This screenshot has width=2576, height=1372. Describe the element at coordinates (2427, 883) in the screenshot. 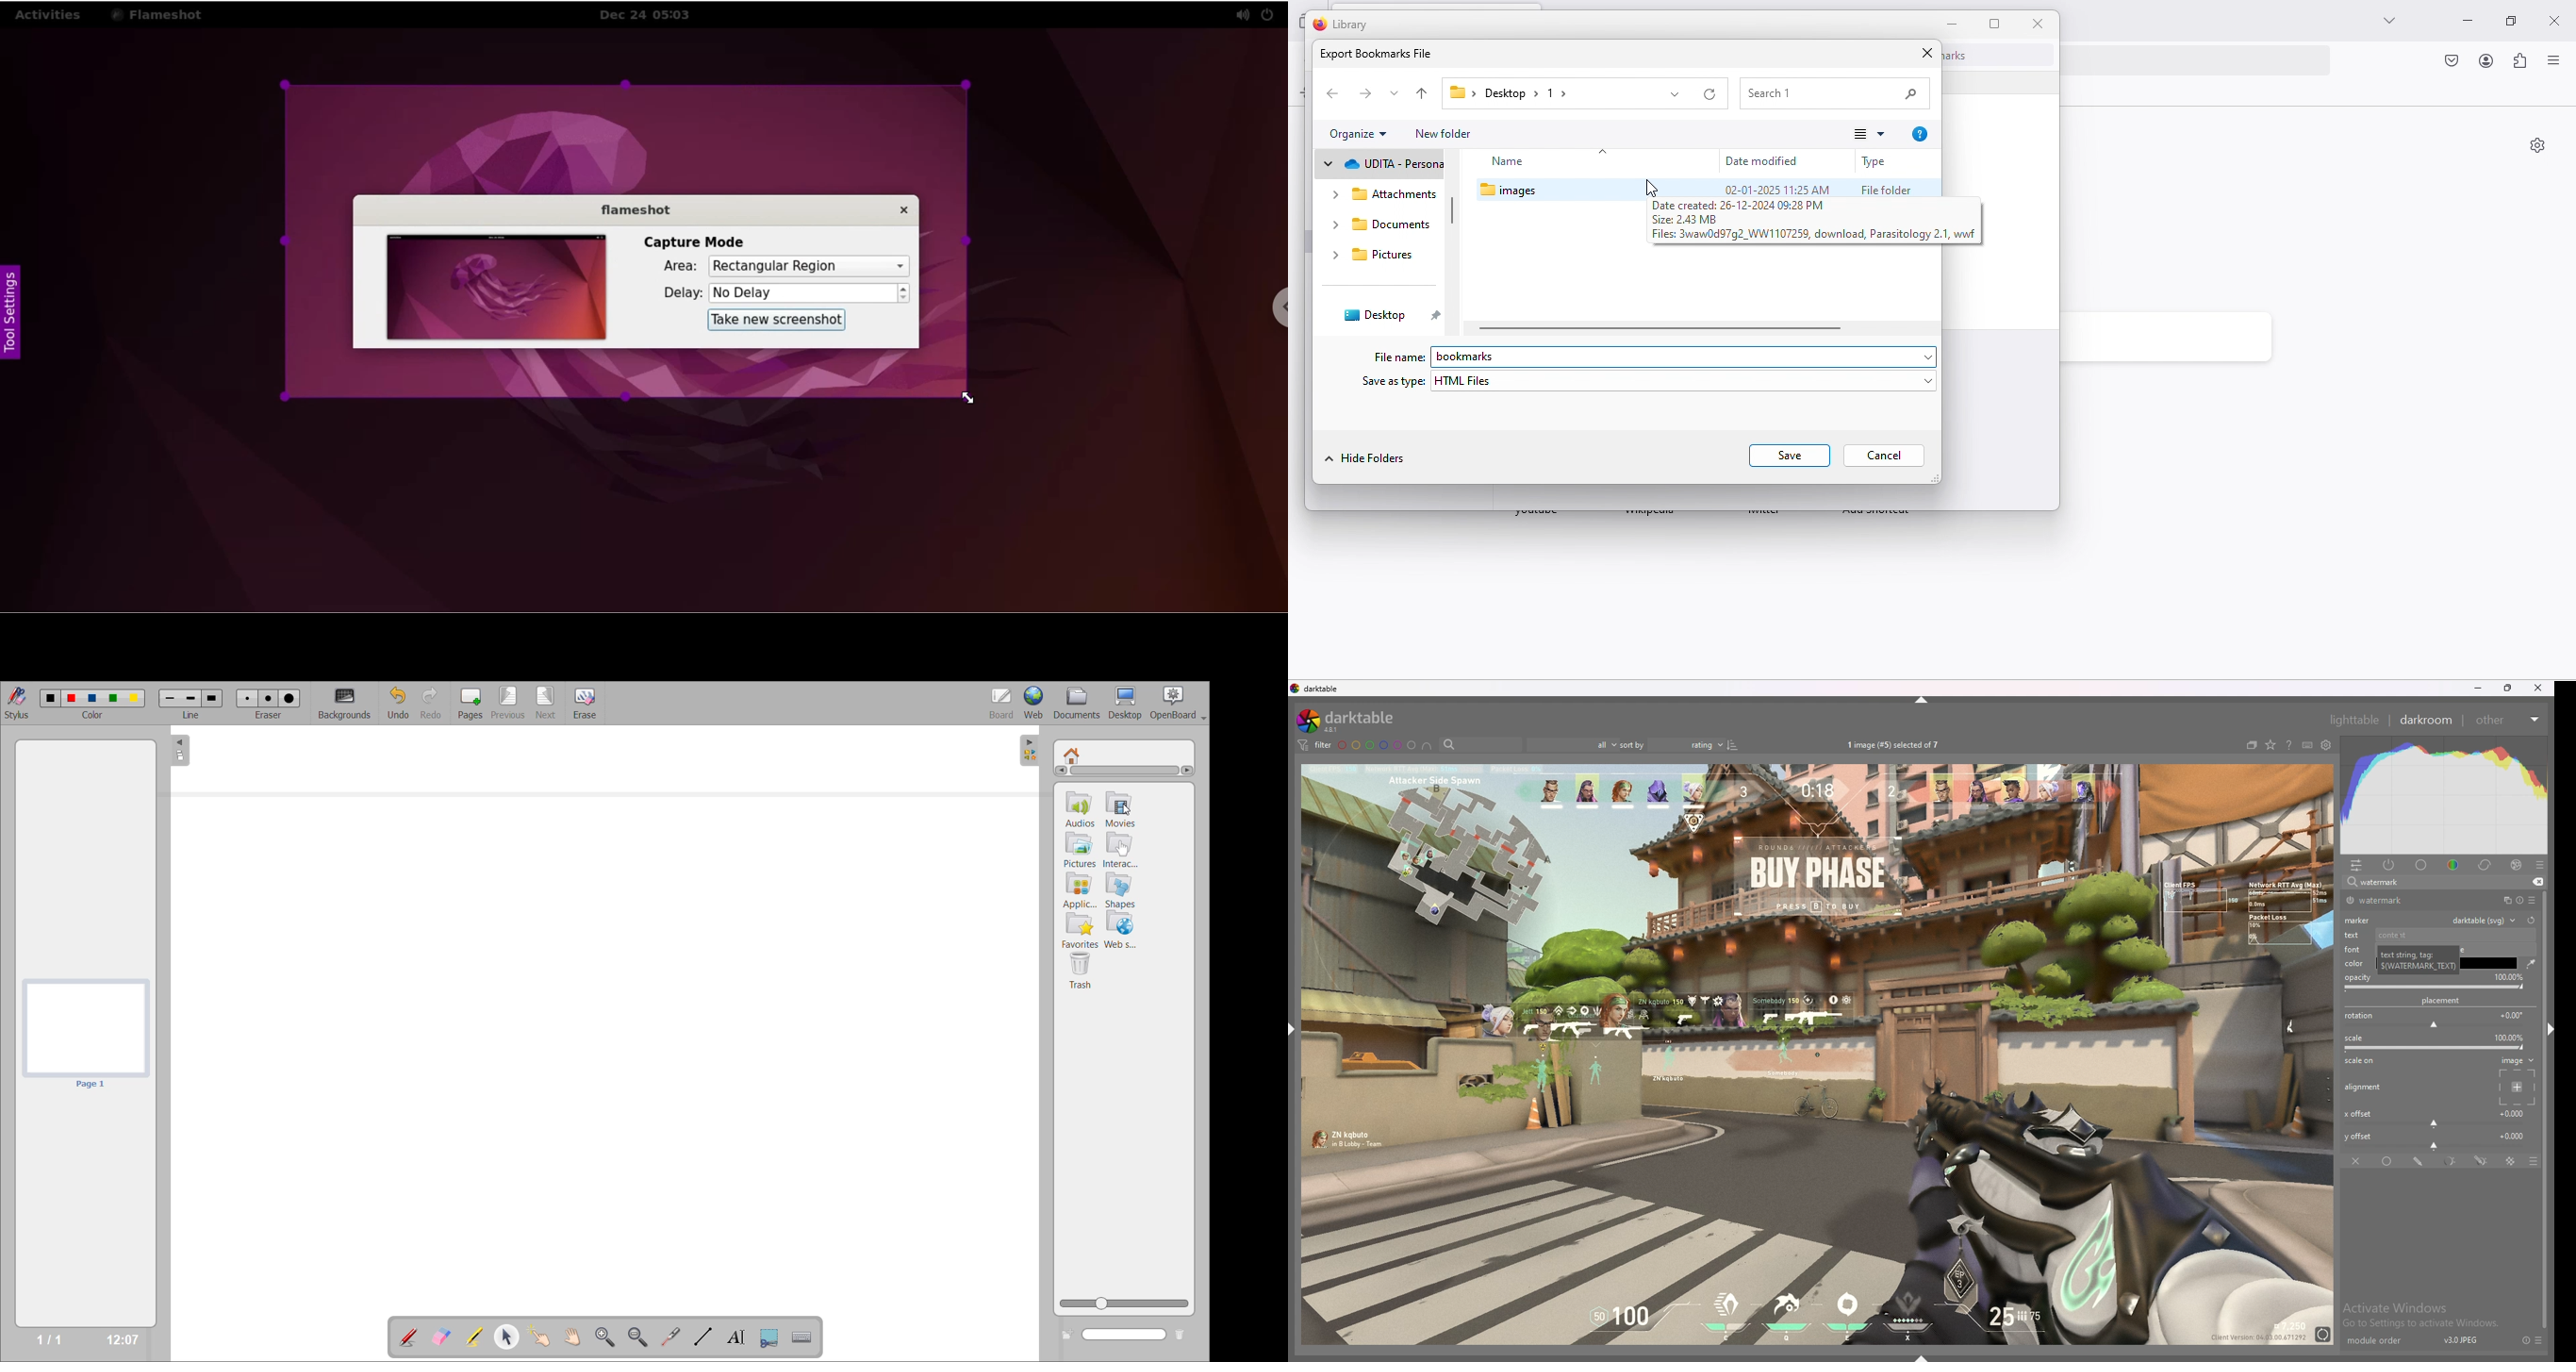

I see `search module` at that location.